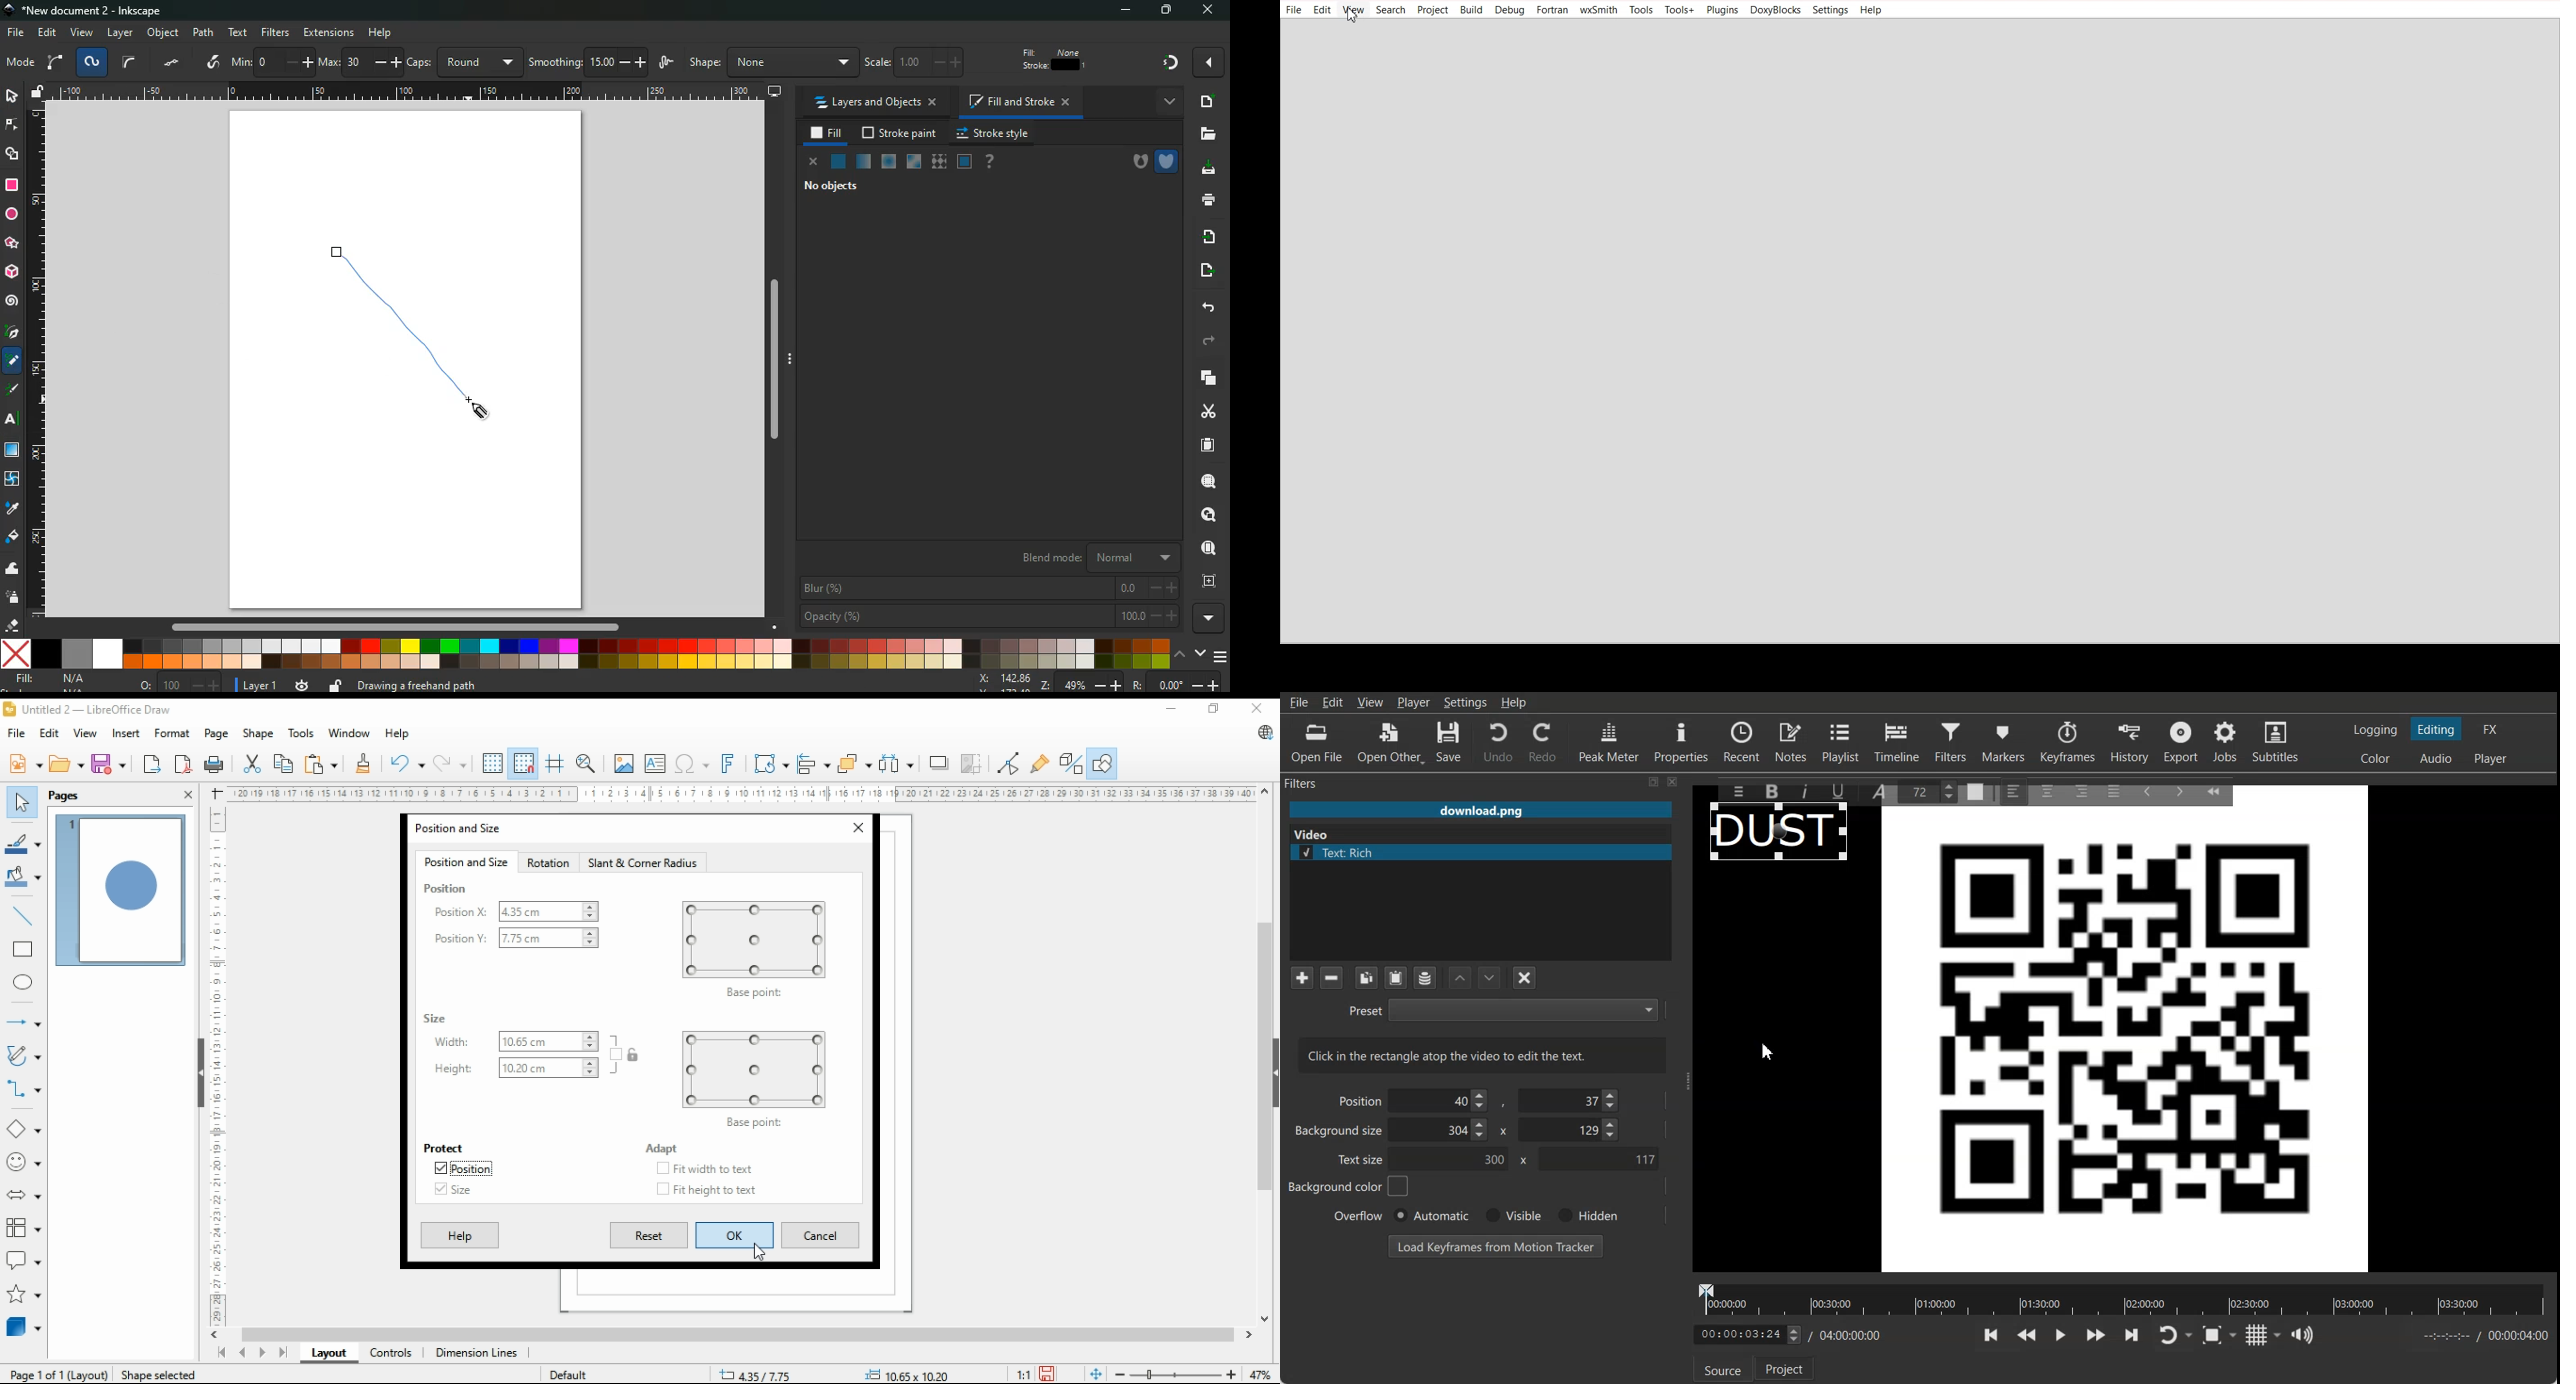 The width and height of the screenshot is (2576, 1400). Describe the element at coordinates (1047, 1374) in the screenshot. I see `save` at that location.